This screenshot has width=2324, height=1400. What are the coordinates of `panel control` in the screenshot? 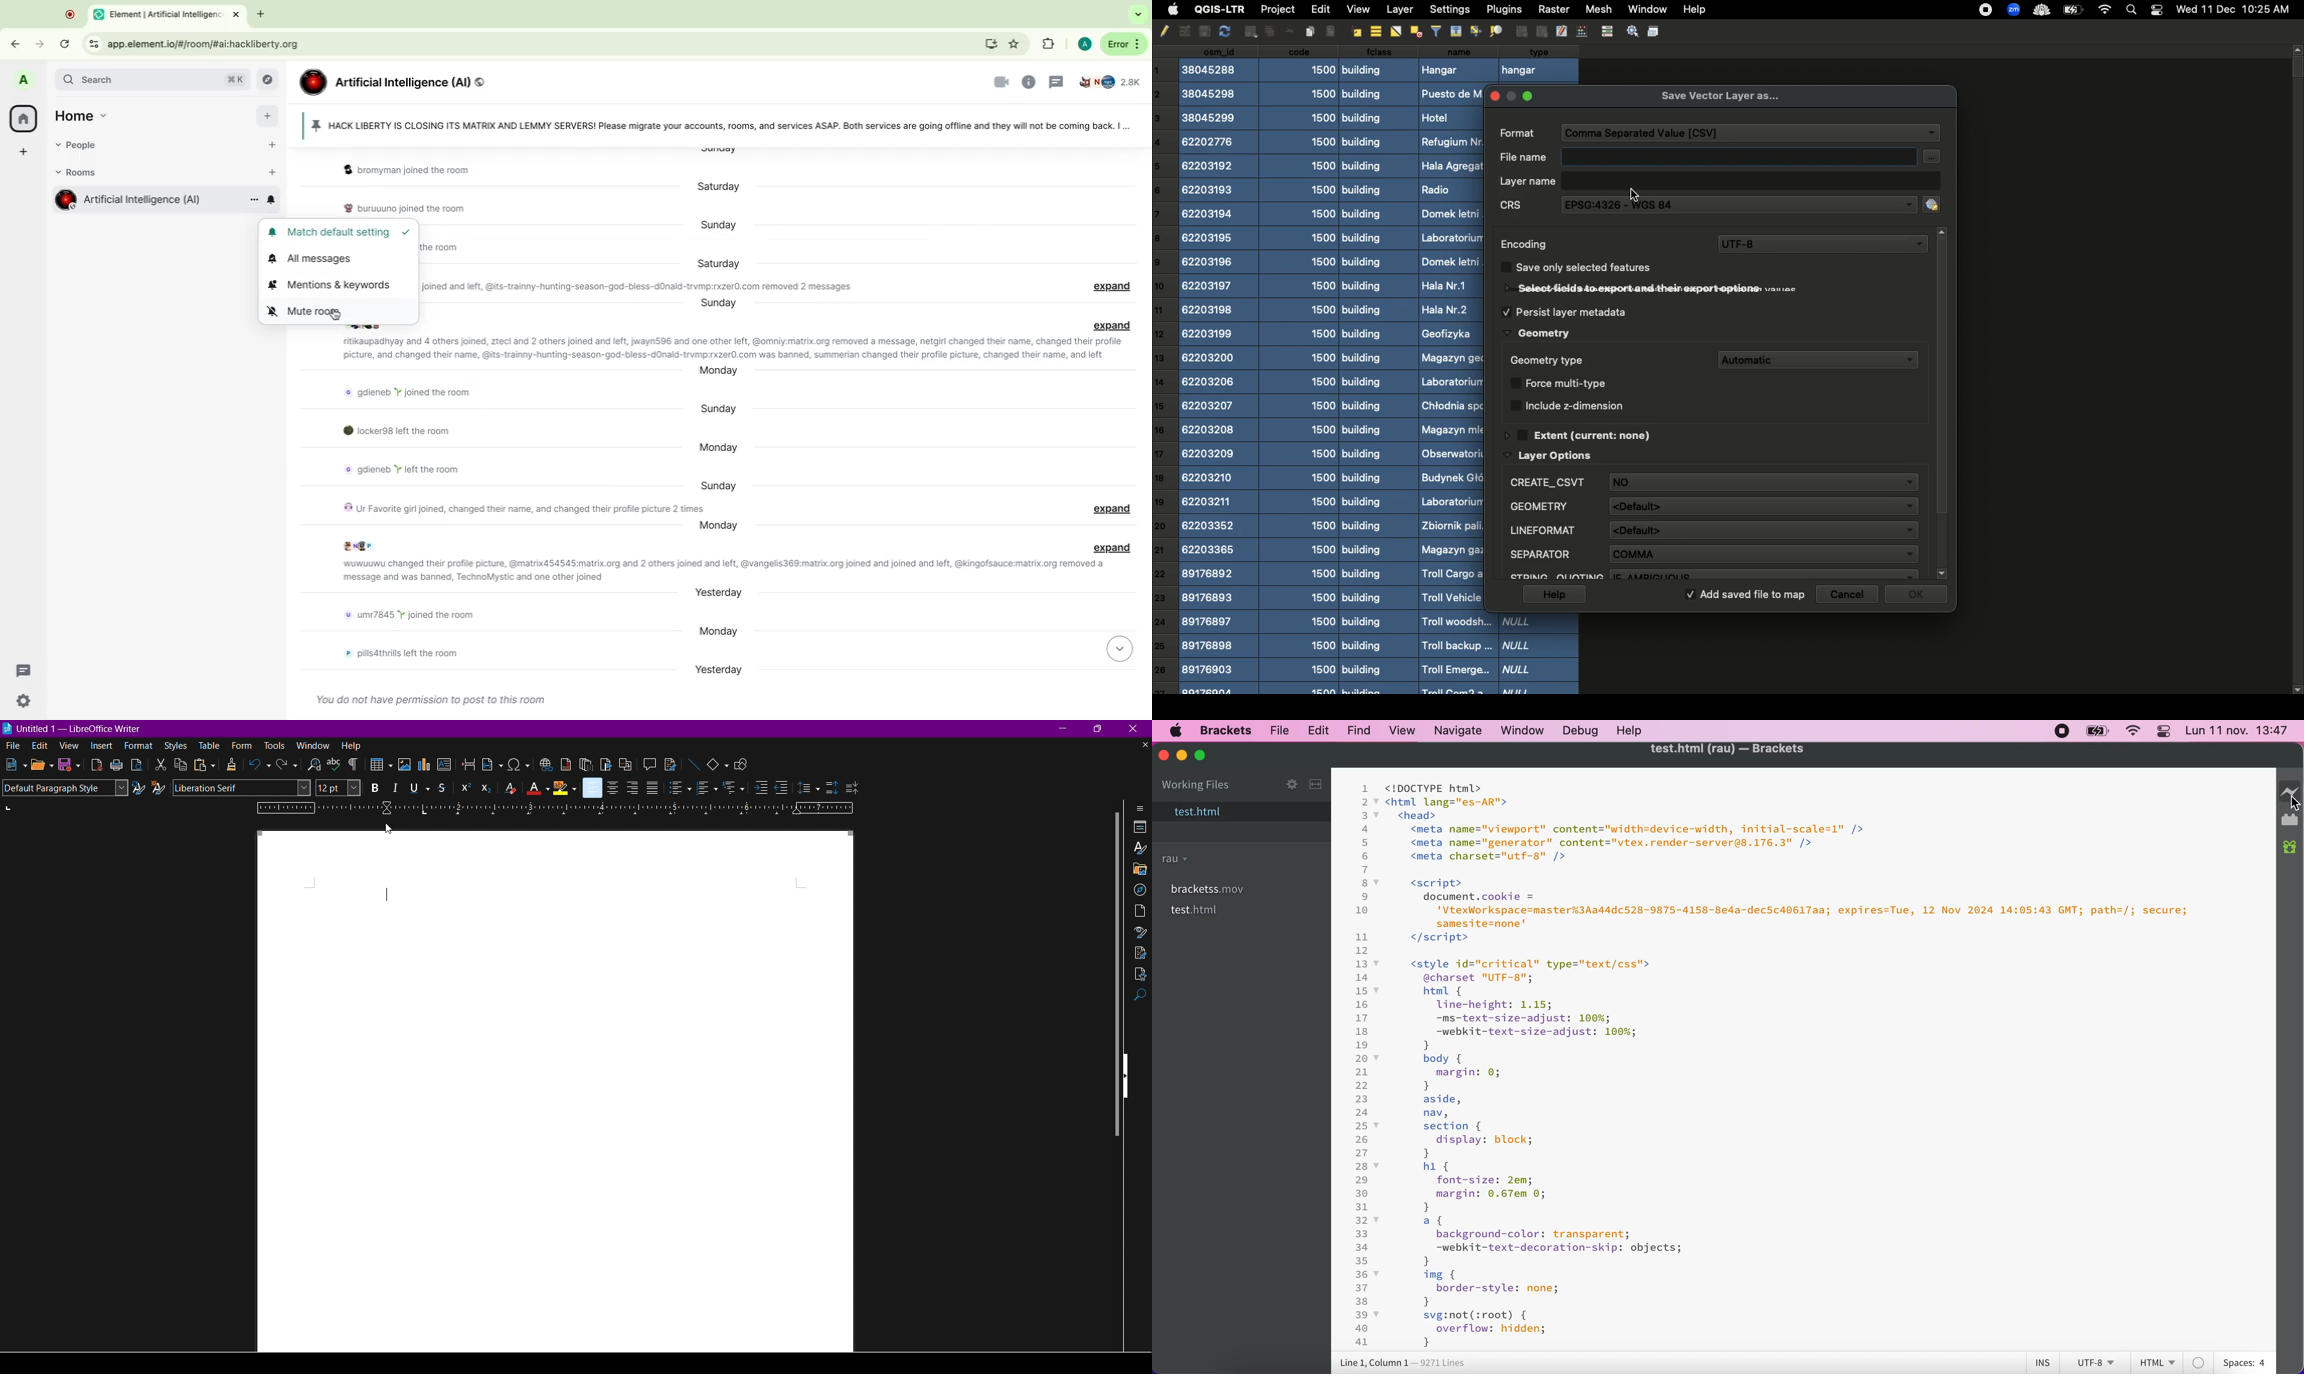 It's located at (2163, 731).